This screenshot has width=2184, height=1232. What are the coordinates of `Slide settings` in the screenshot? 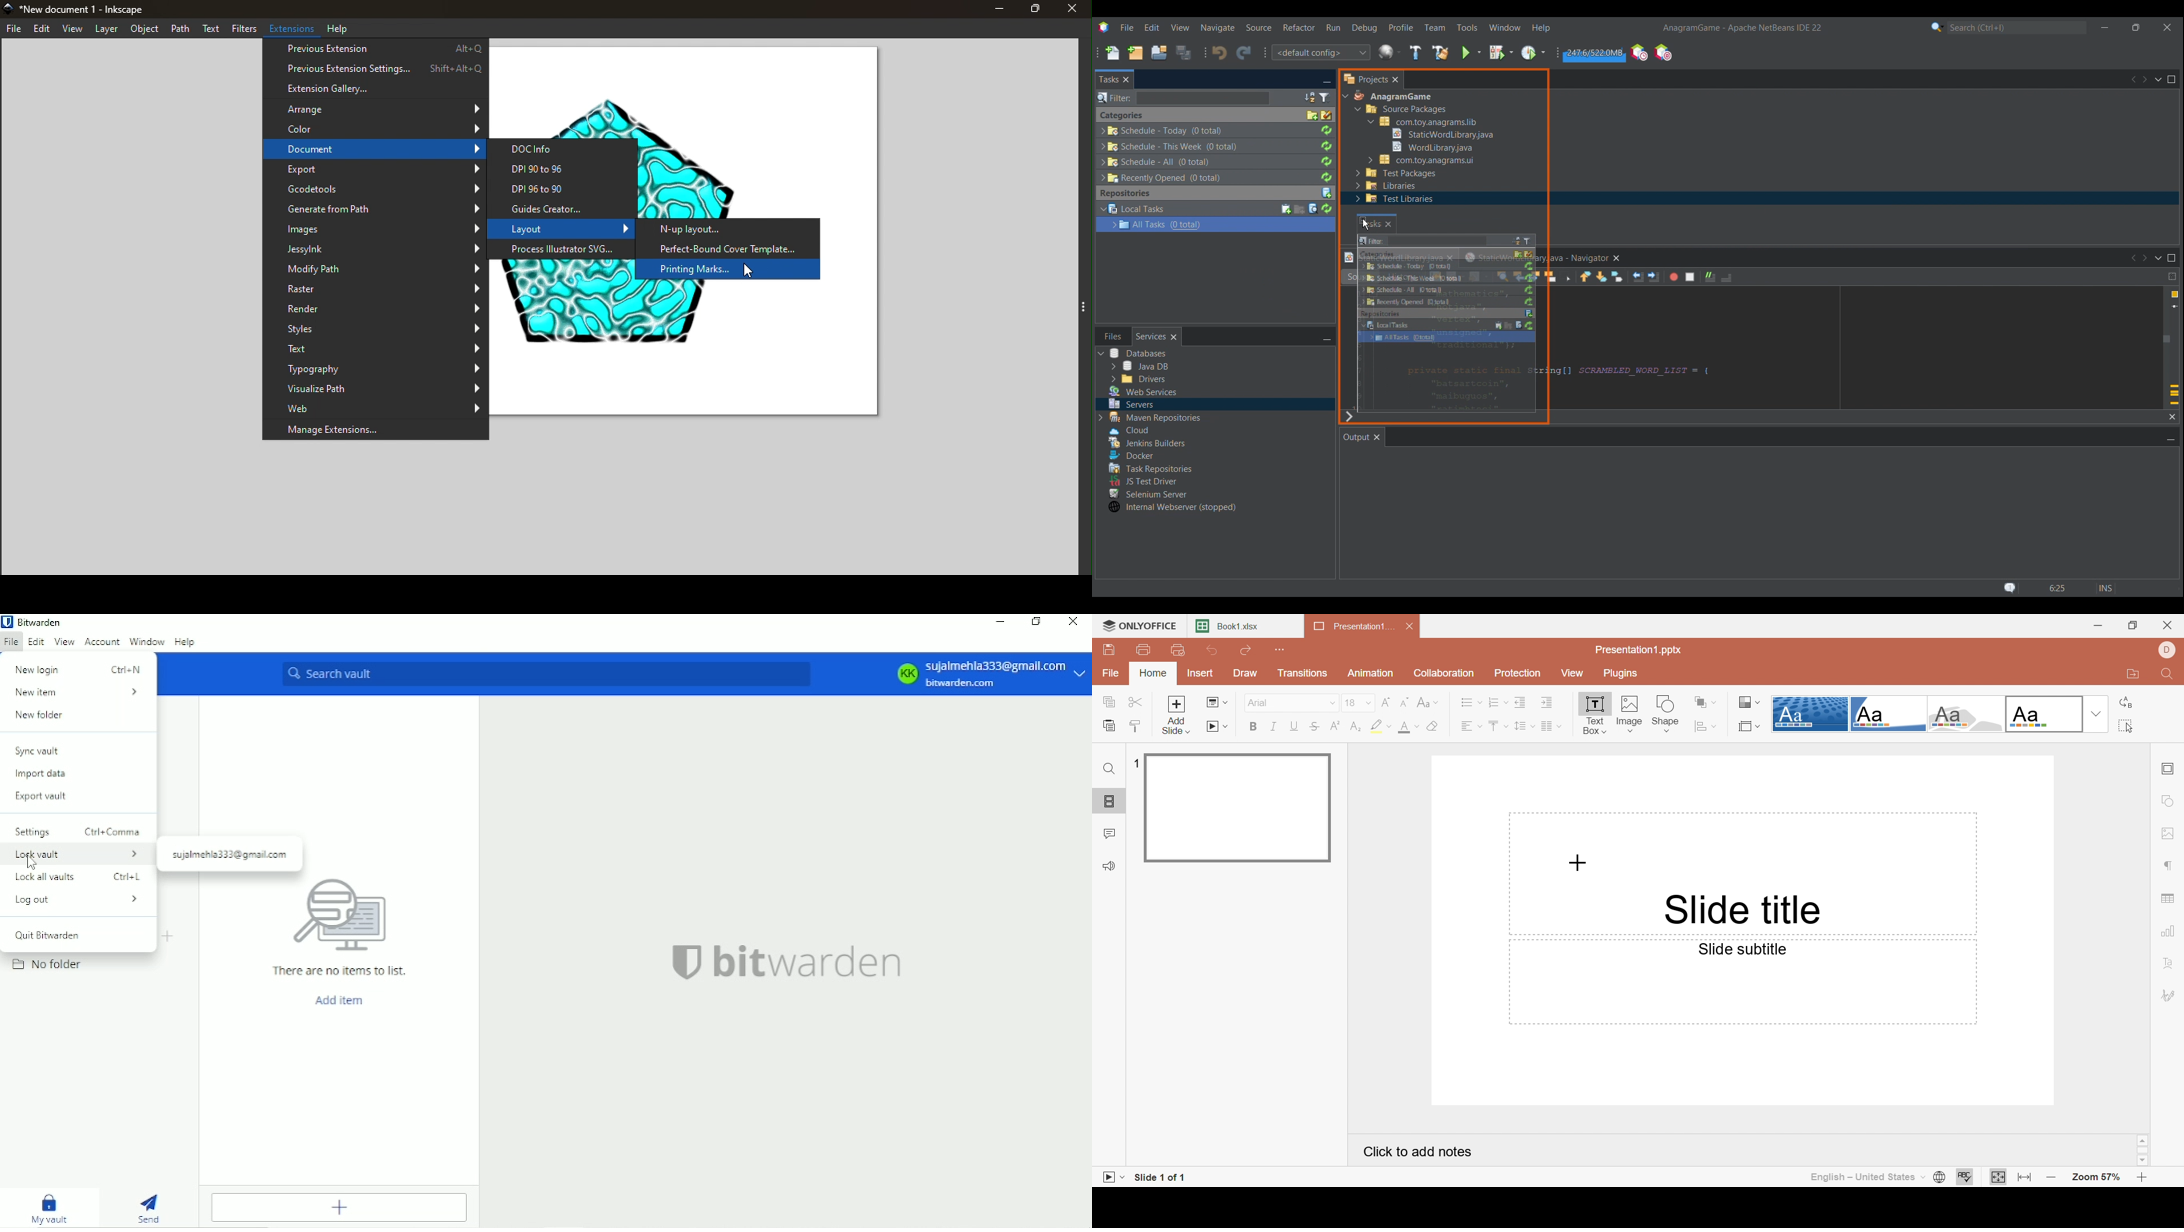 It's located at (2169, 768).